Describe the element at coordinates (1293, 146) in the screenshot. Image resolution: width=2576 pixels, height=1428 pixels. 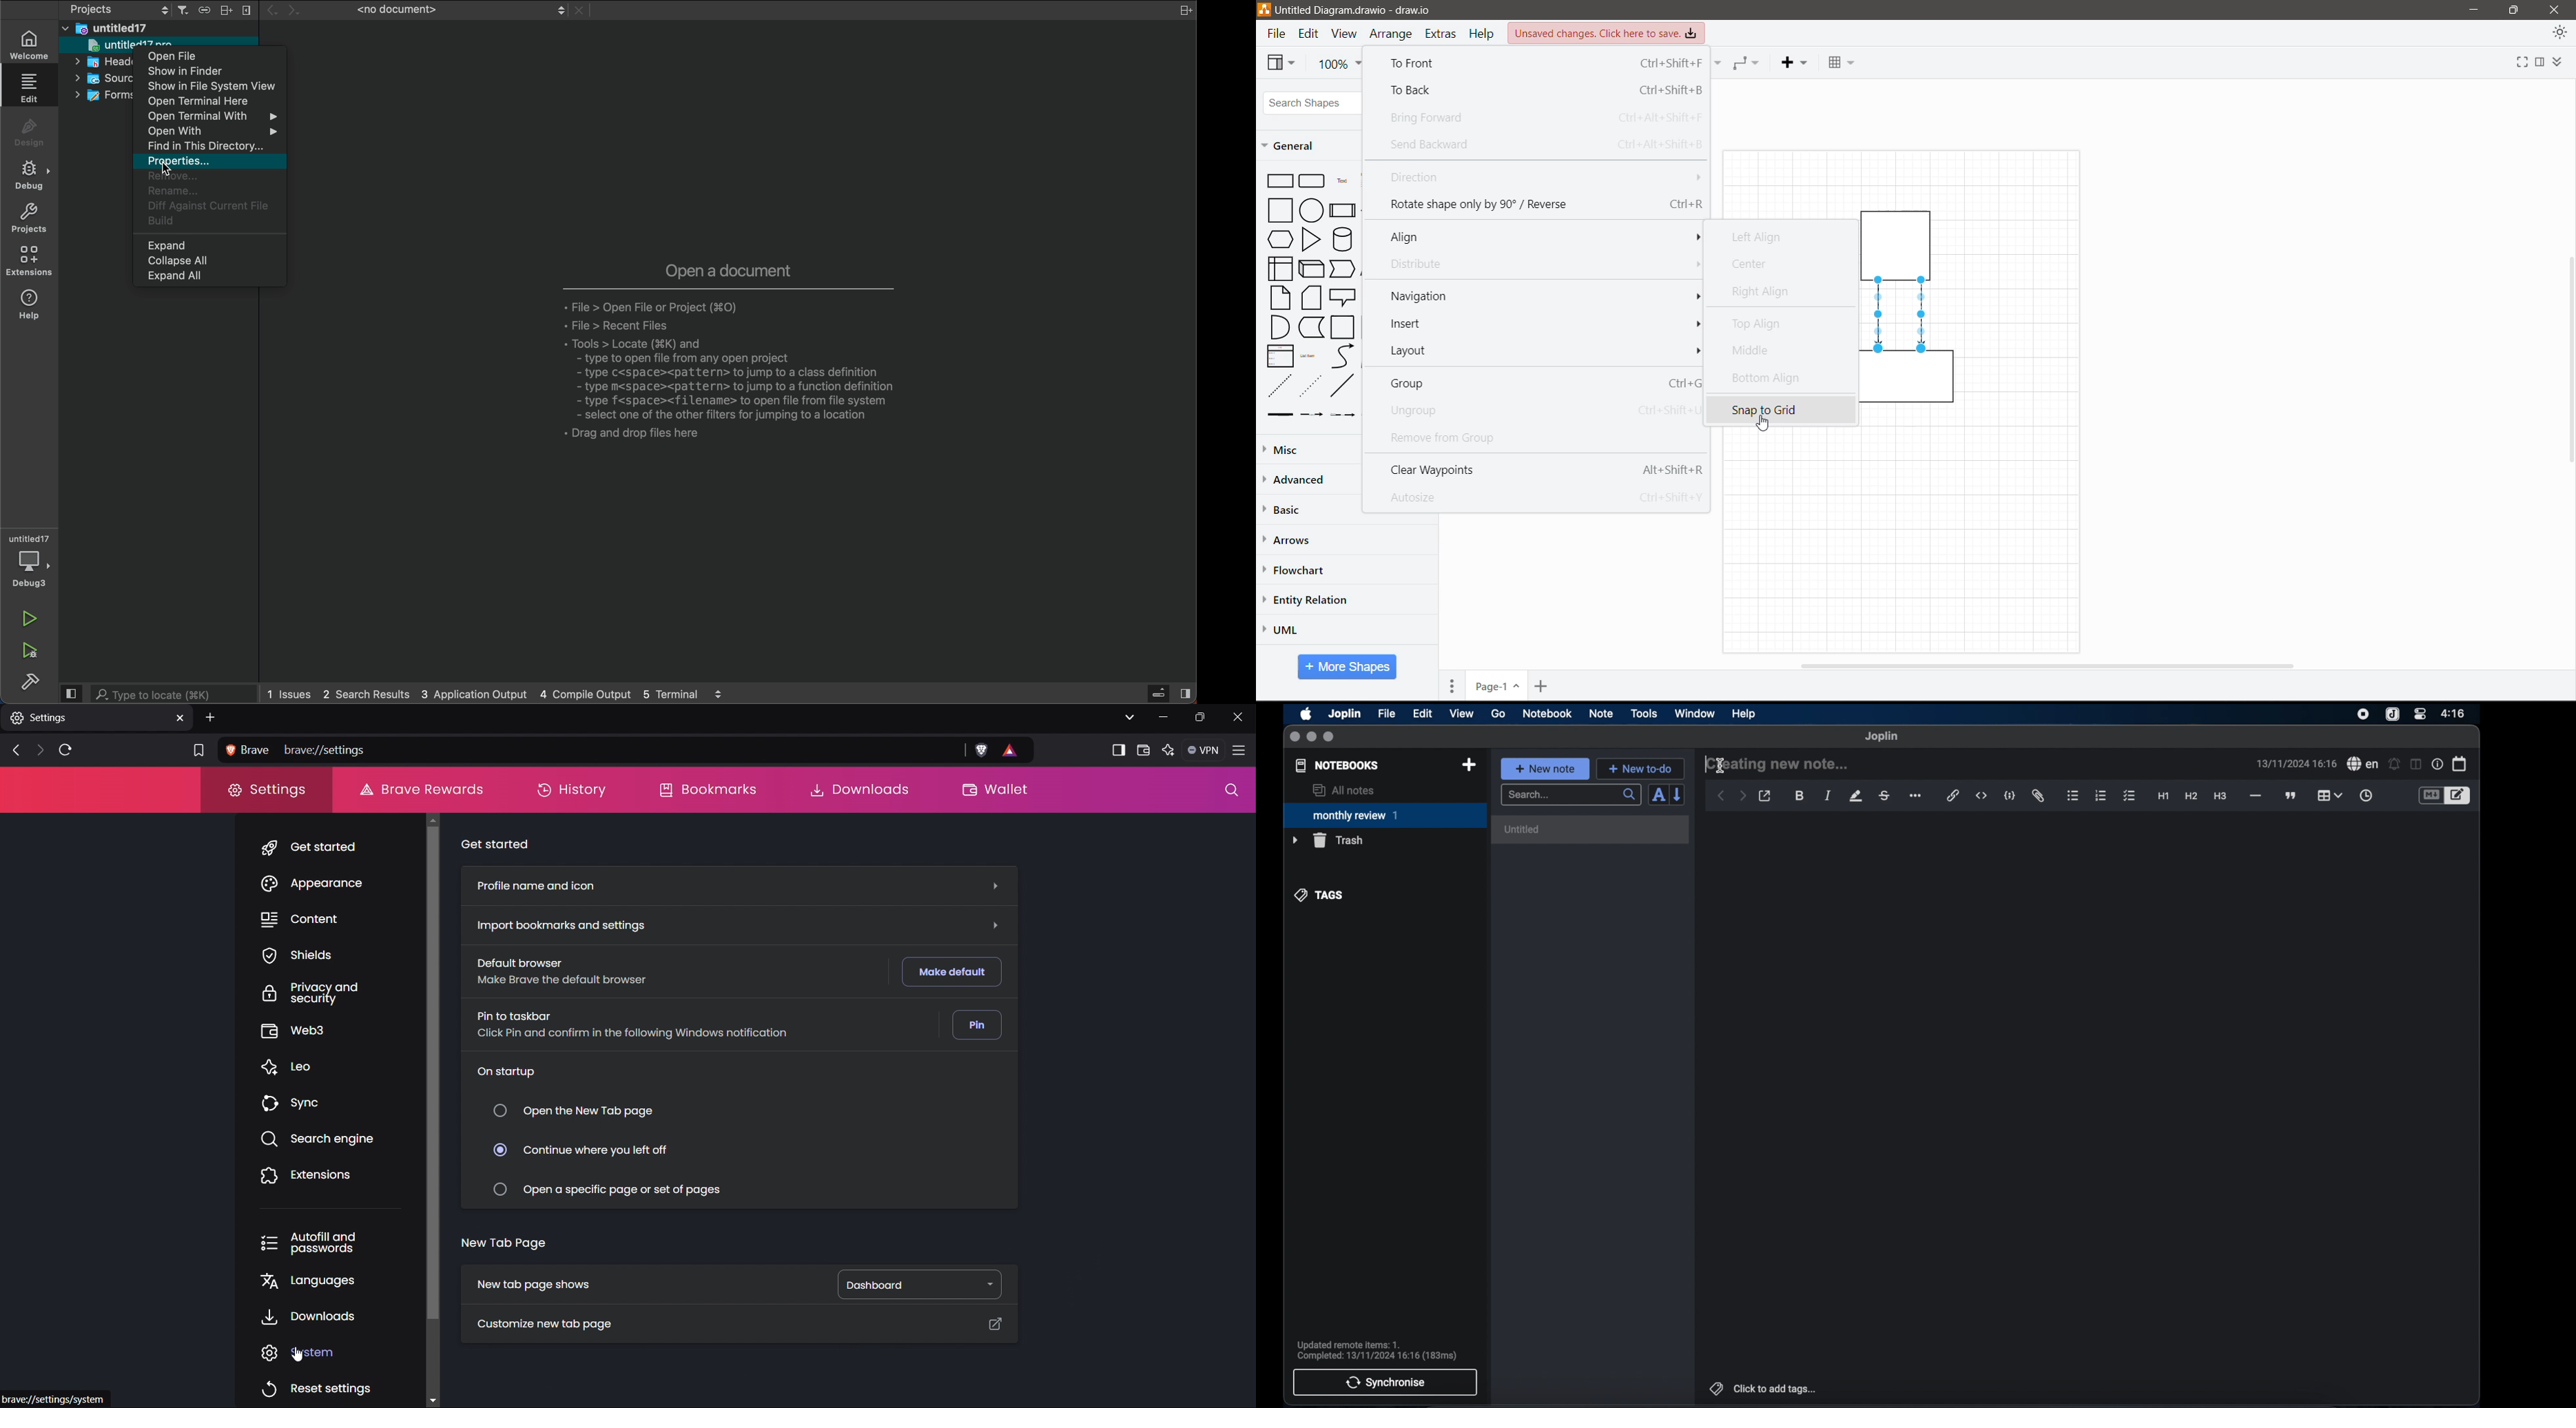
I see `General` at that location.